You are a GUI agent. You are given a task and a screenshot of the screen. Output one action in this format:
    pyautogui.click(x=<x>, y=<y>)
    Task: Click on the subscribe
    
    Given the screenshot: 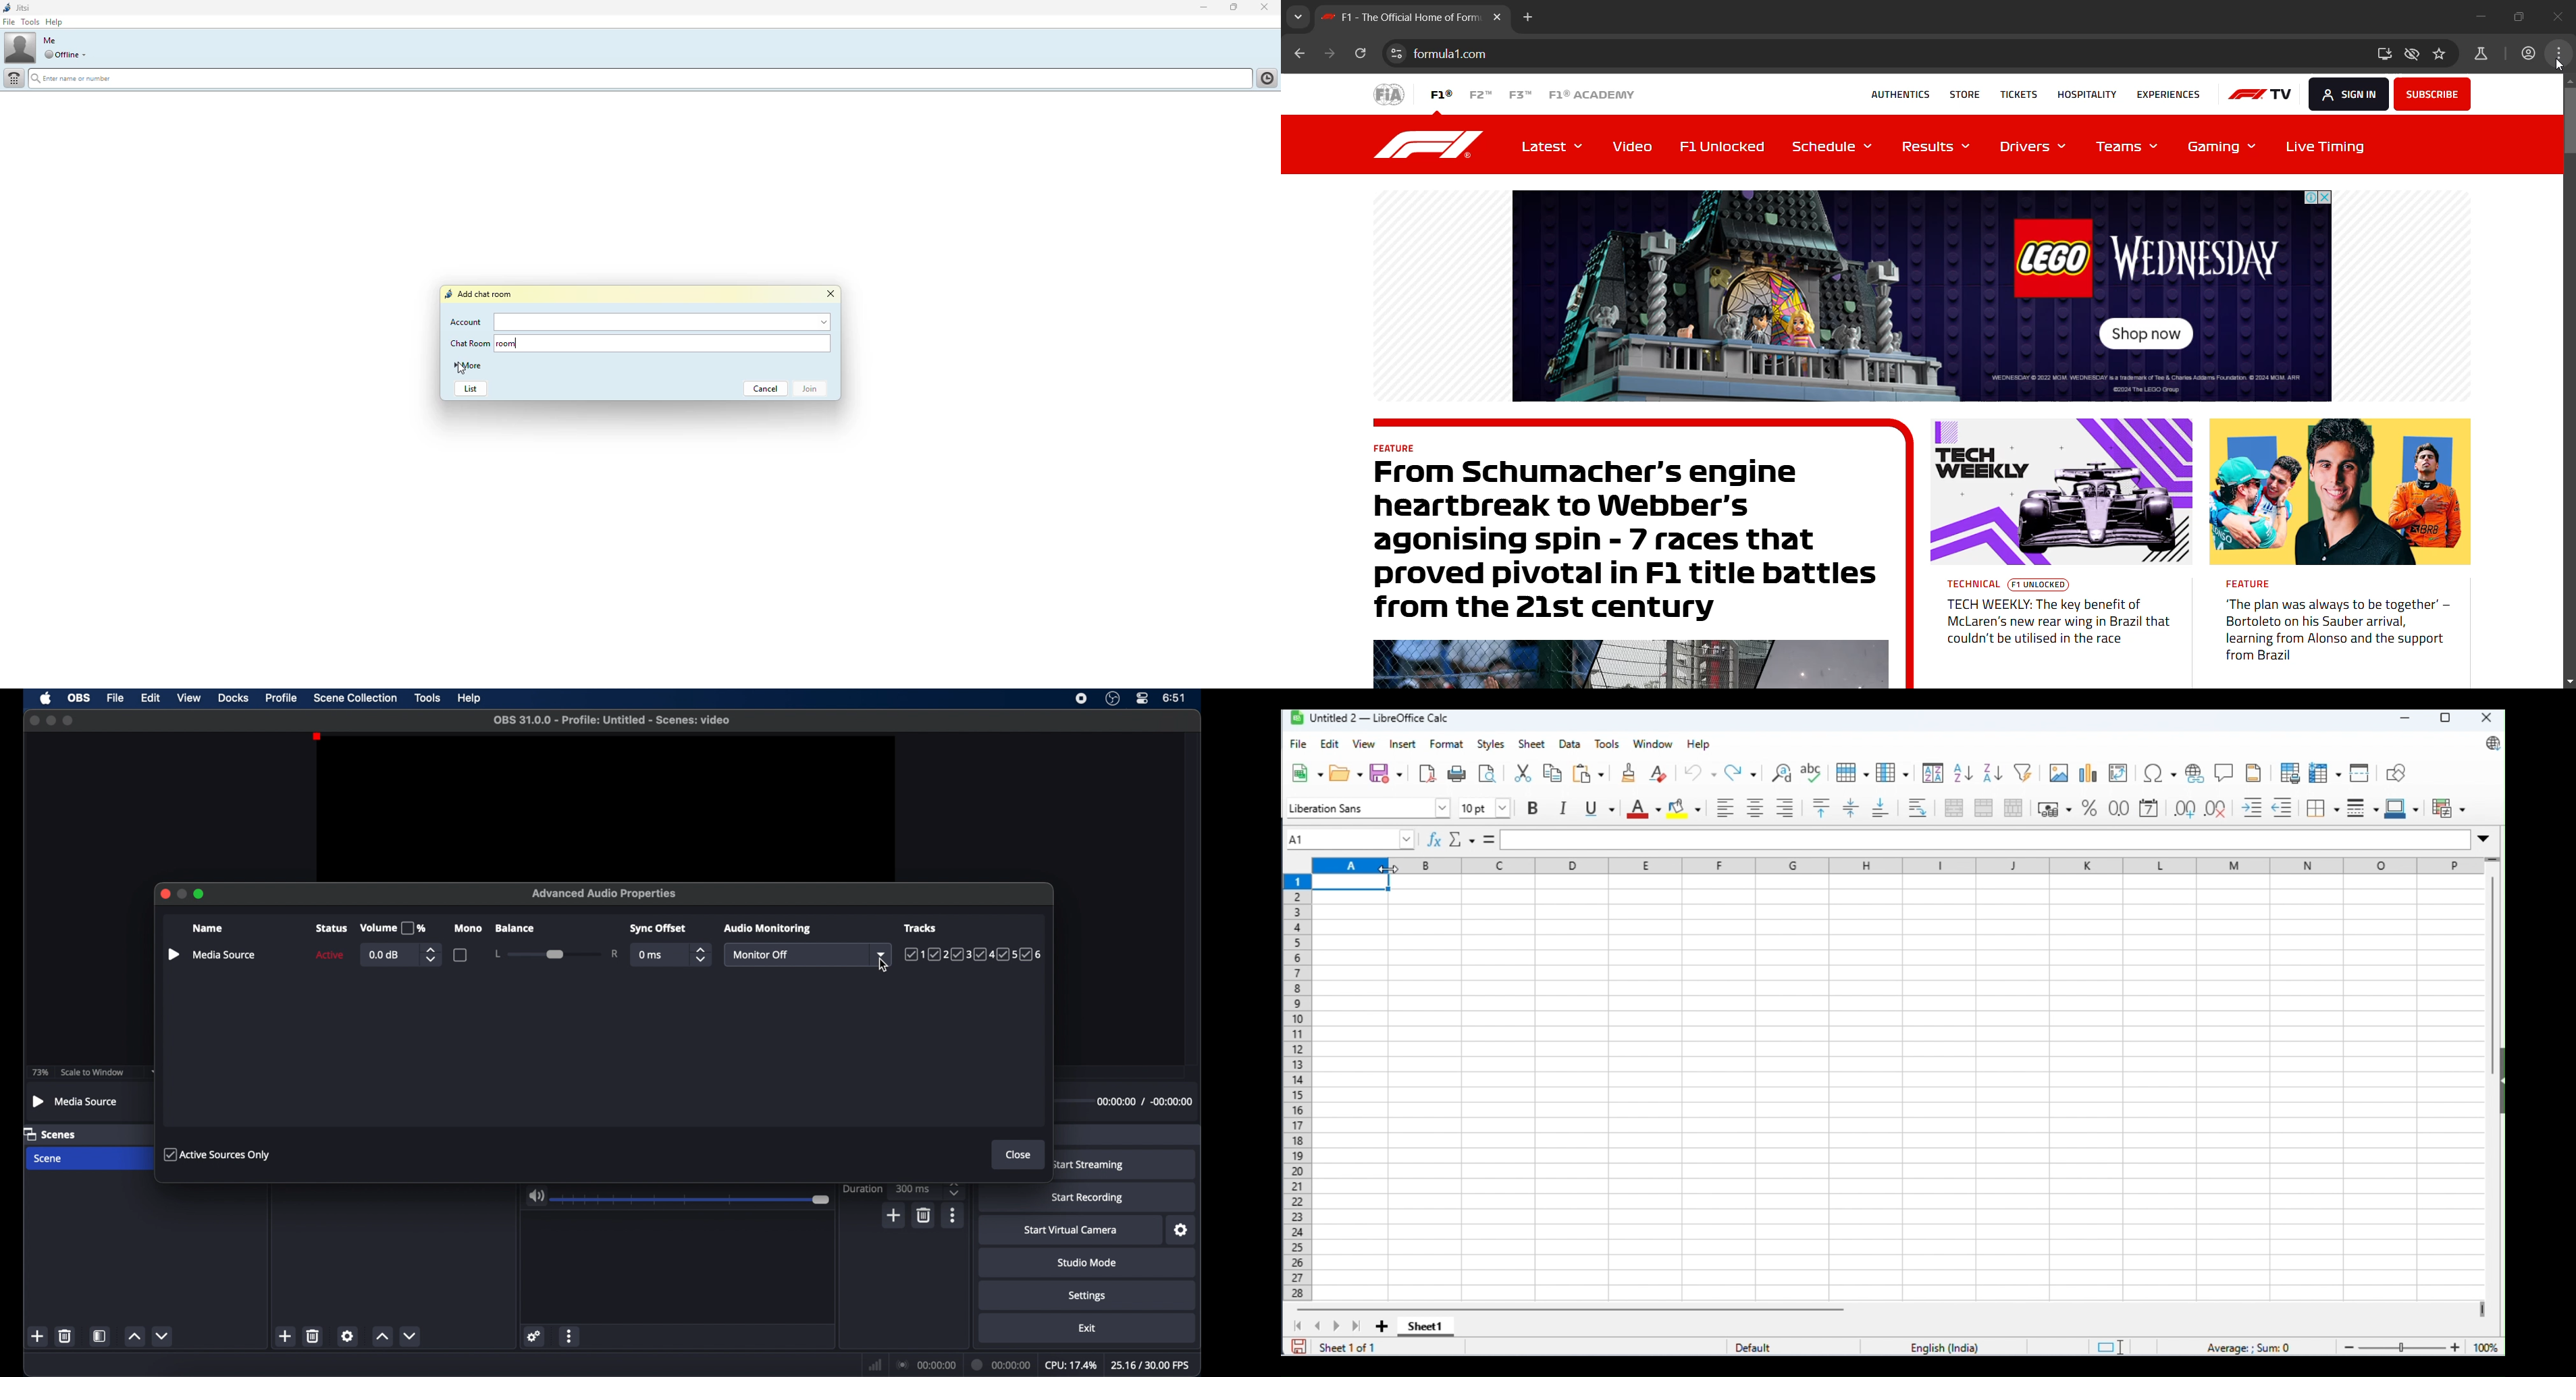 What is the action you would take?
    pyautogui.click(x=2432, y=94)
    